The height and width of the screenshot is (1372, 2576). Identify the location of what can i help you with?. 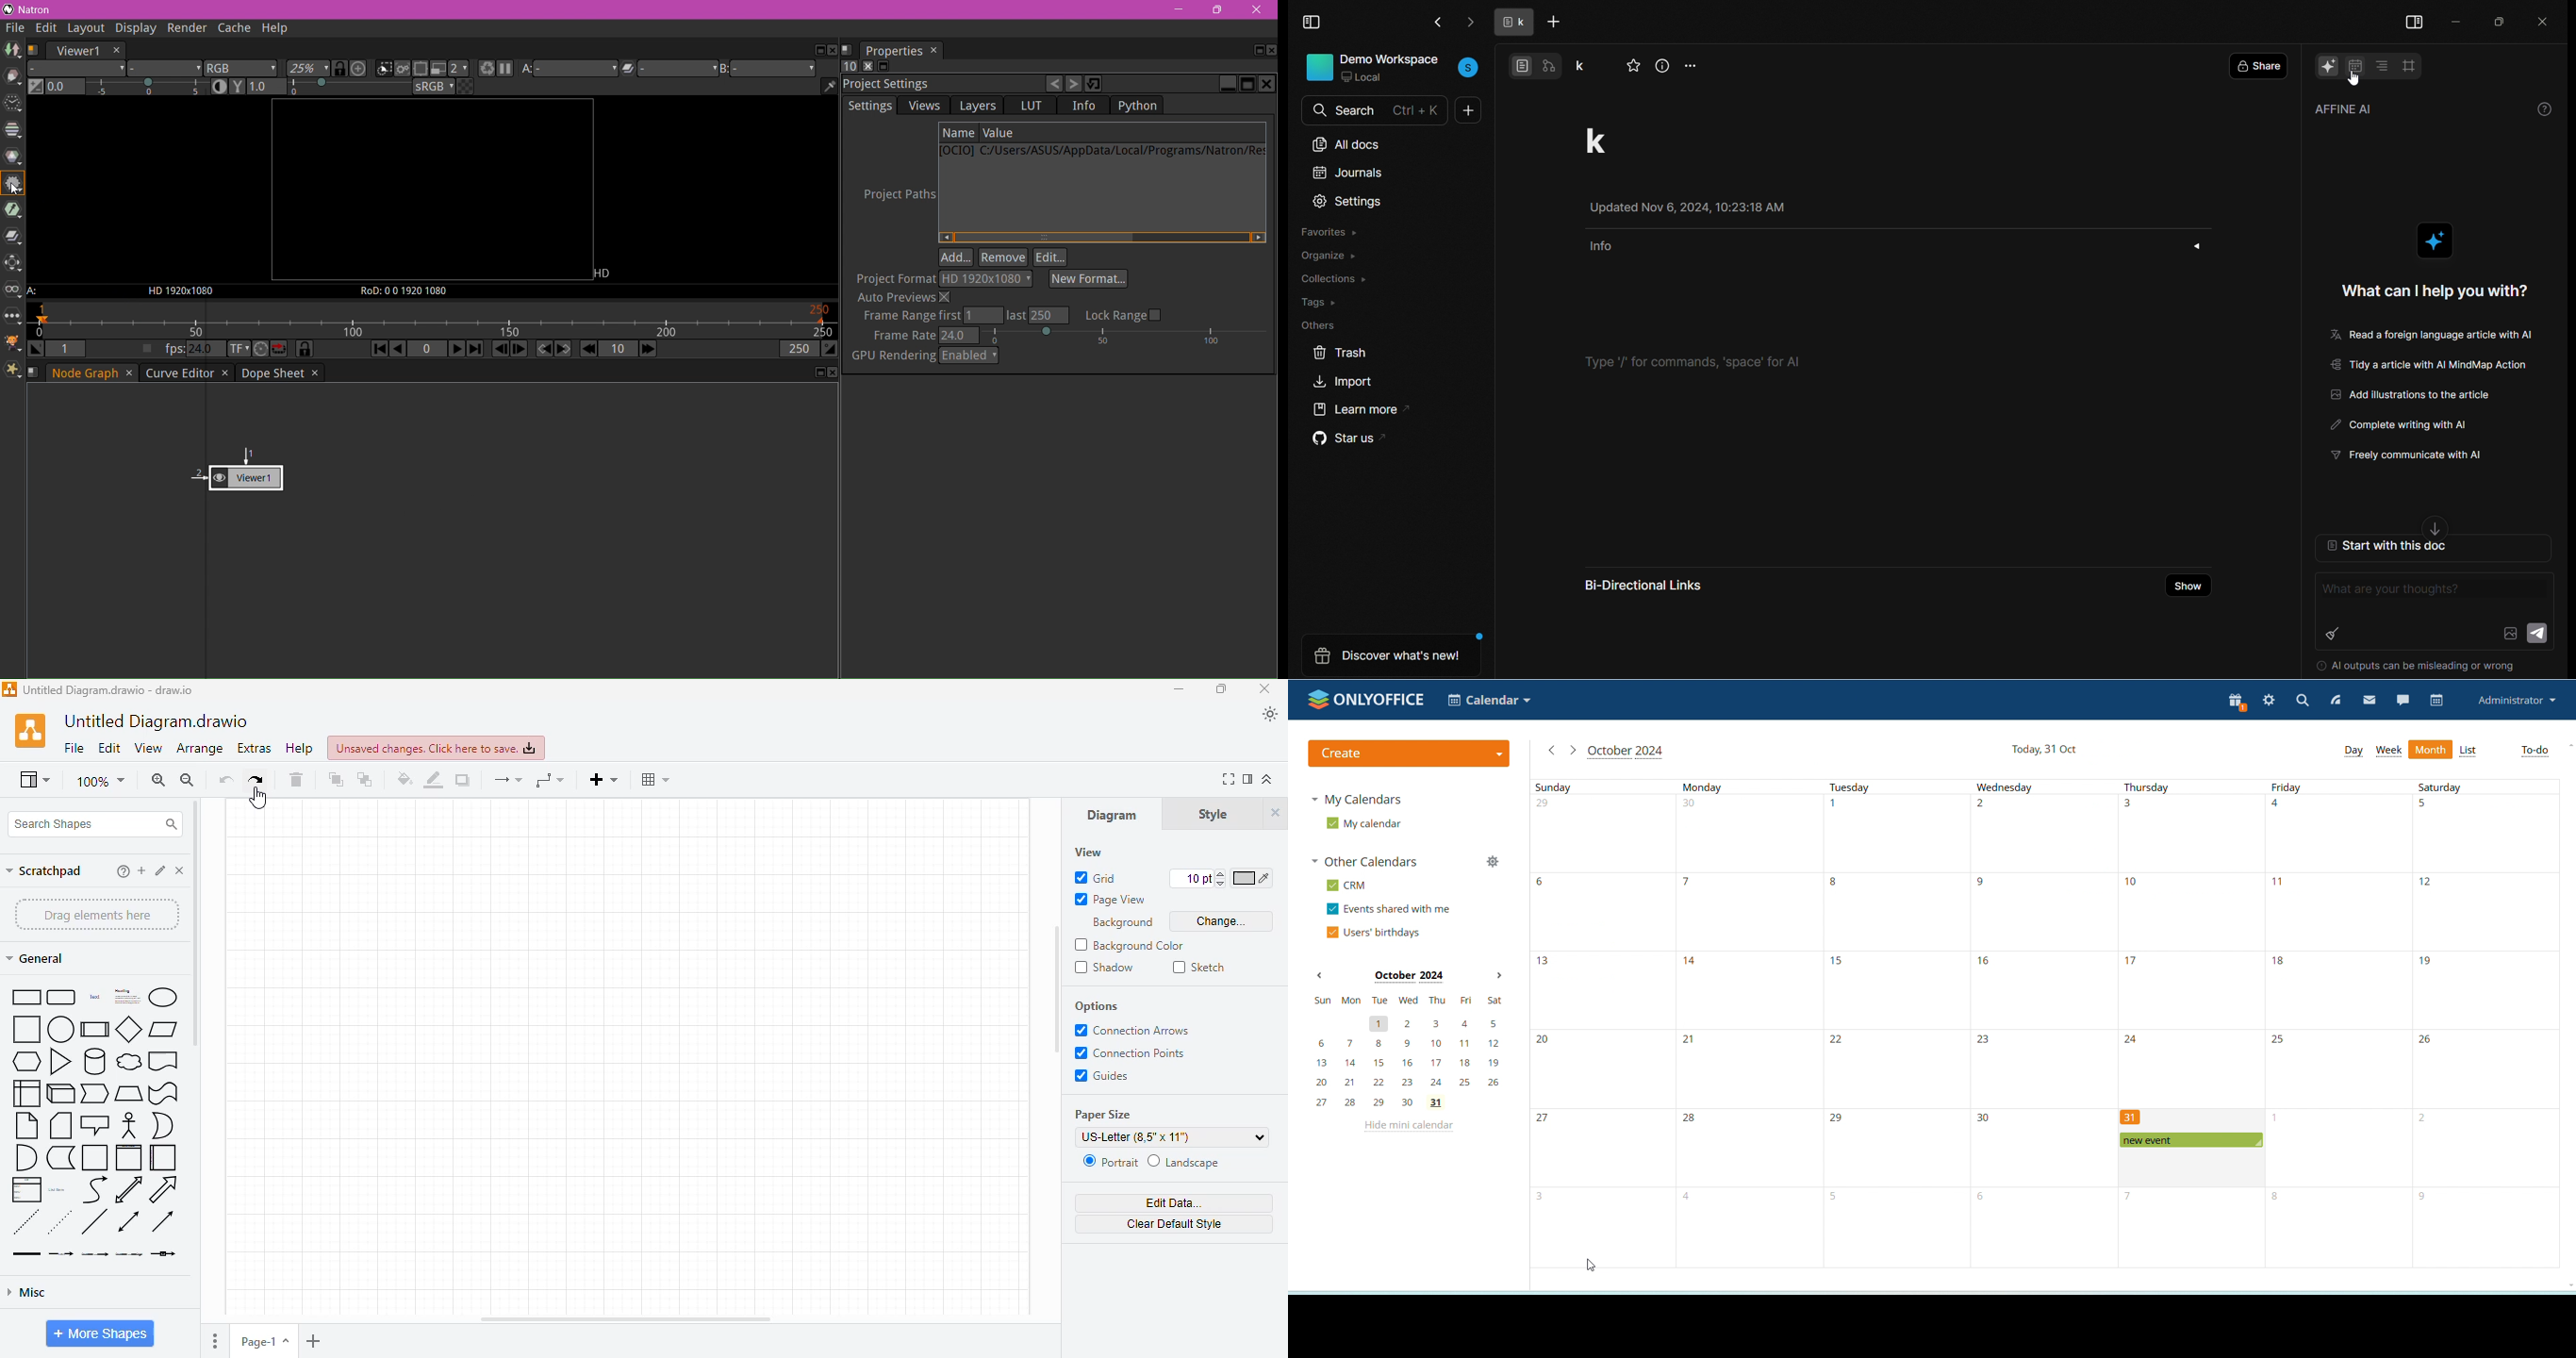
(2430, 294).